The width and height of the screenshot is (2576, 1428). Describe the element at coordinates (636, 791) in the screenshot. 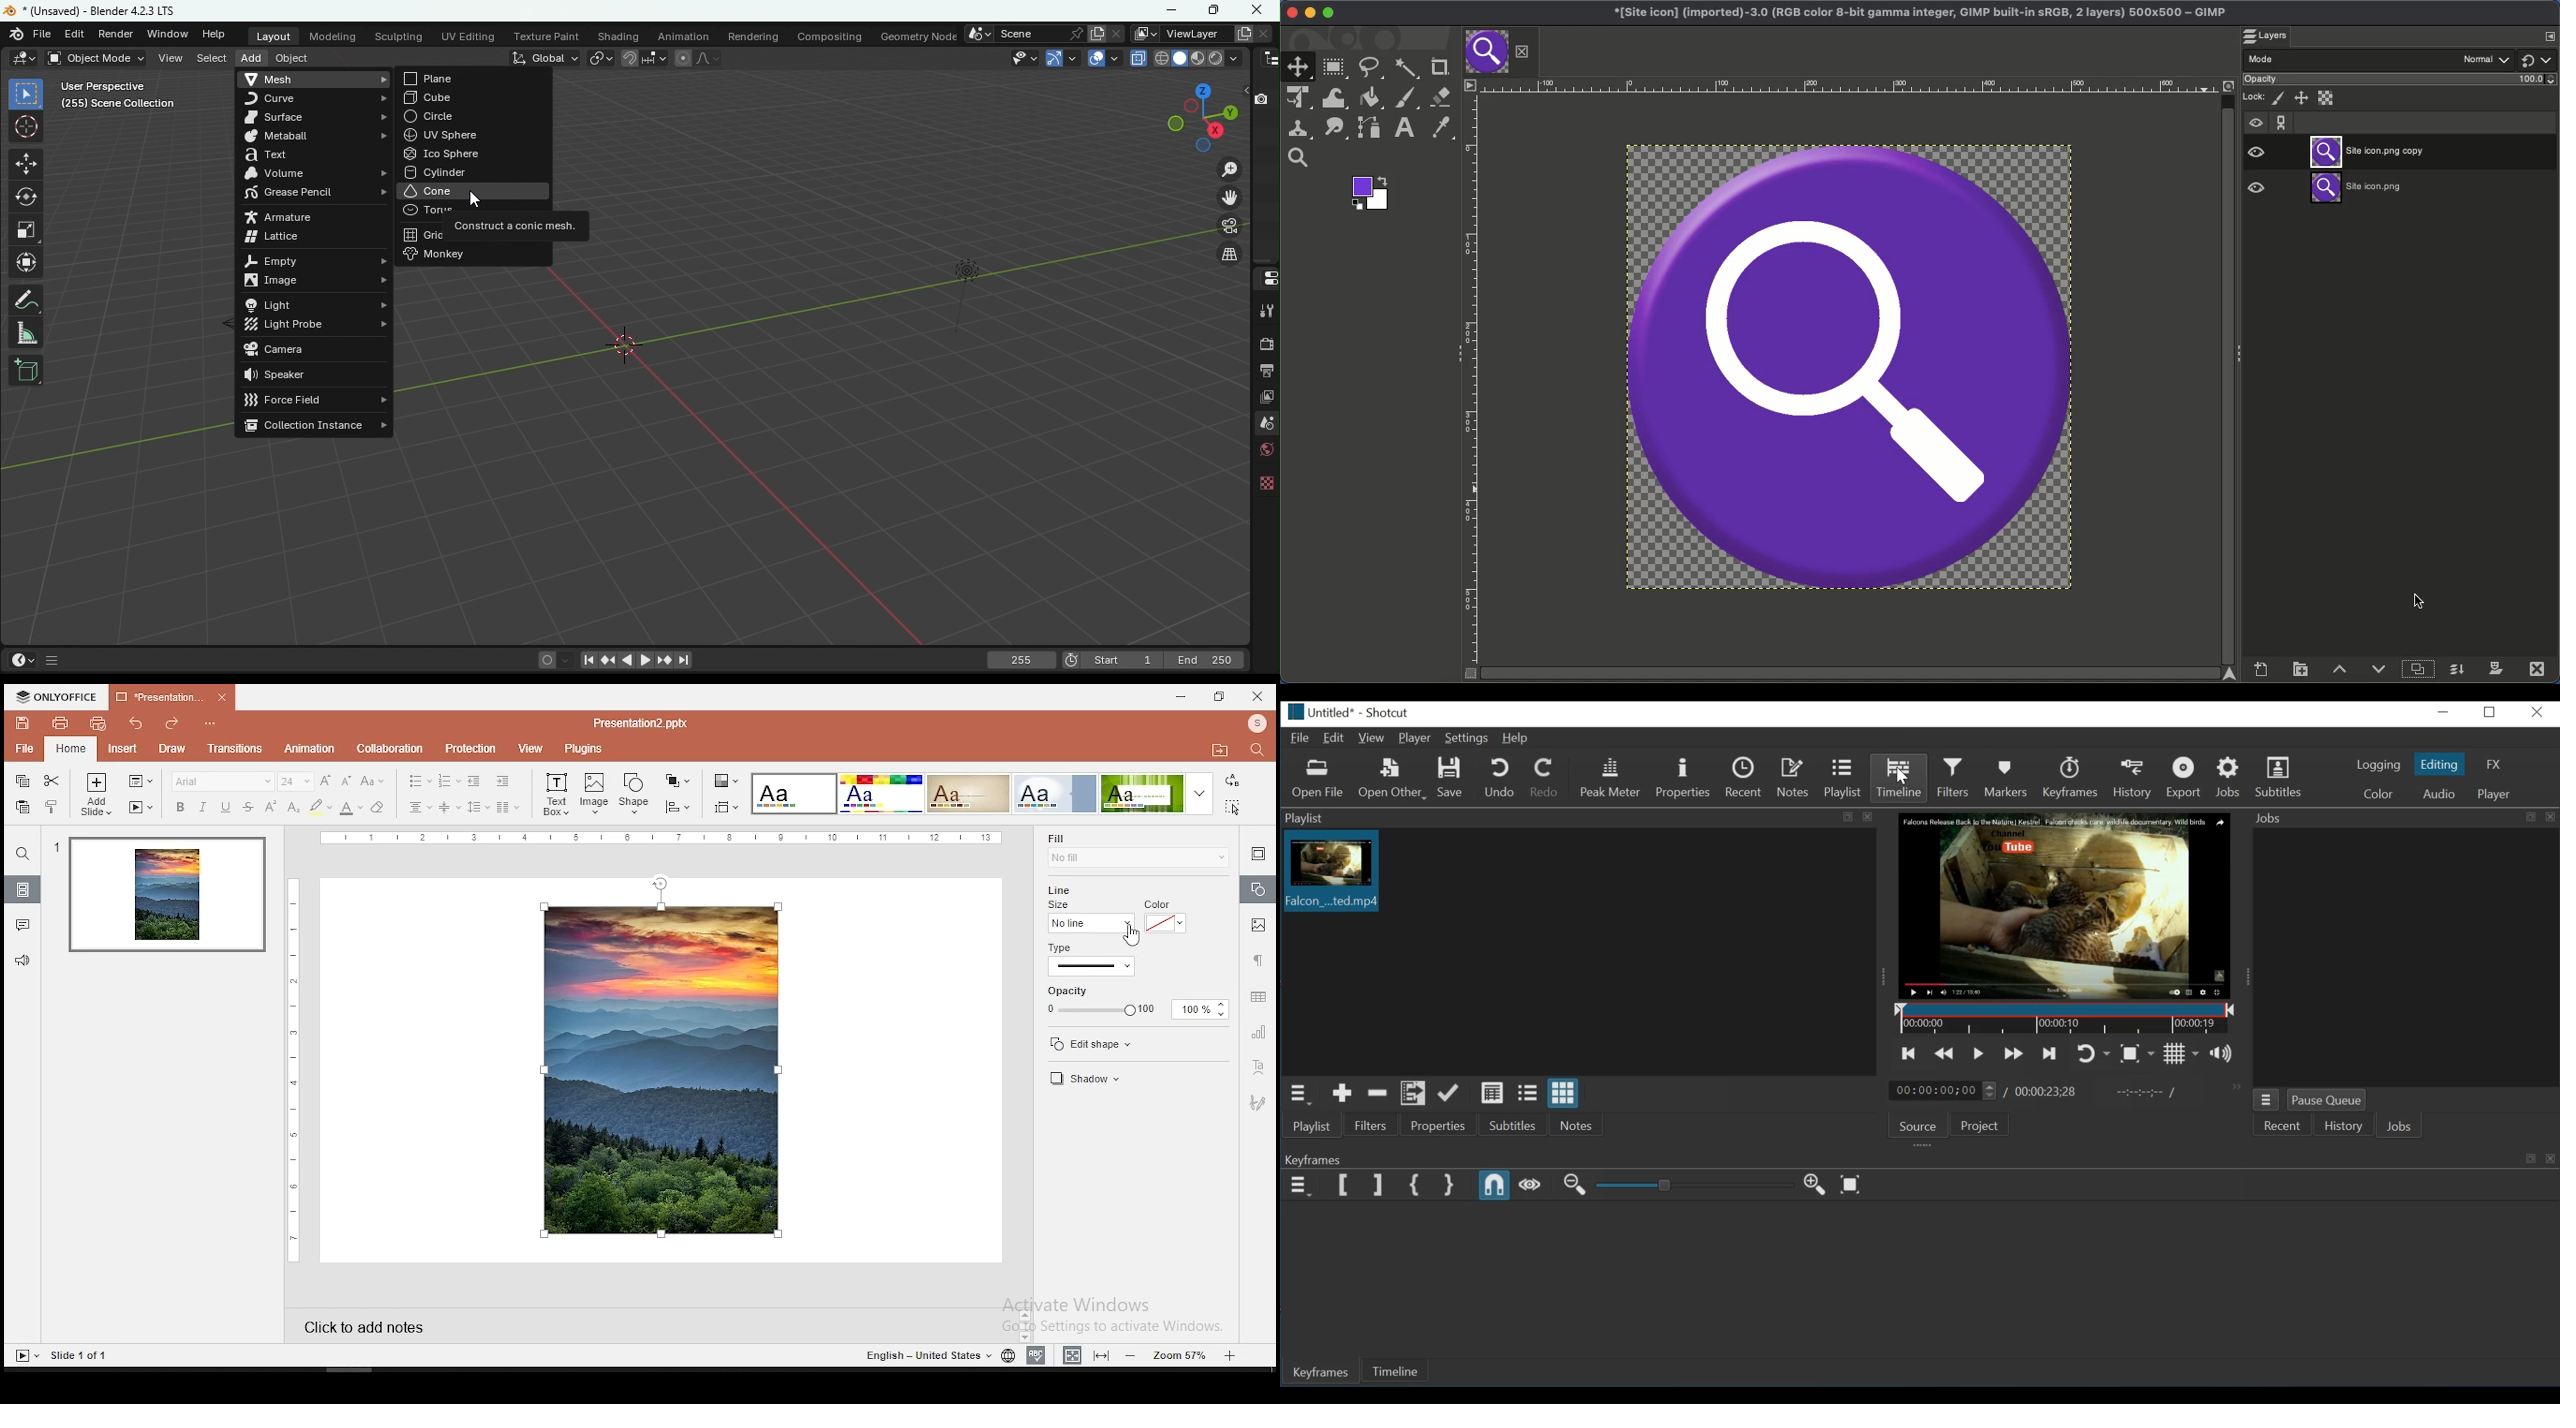

I see `shape` at that location.